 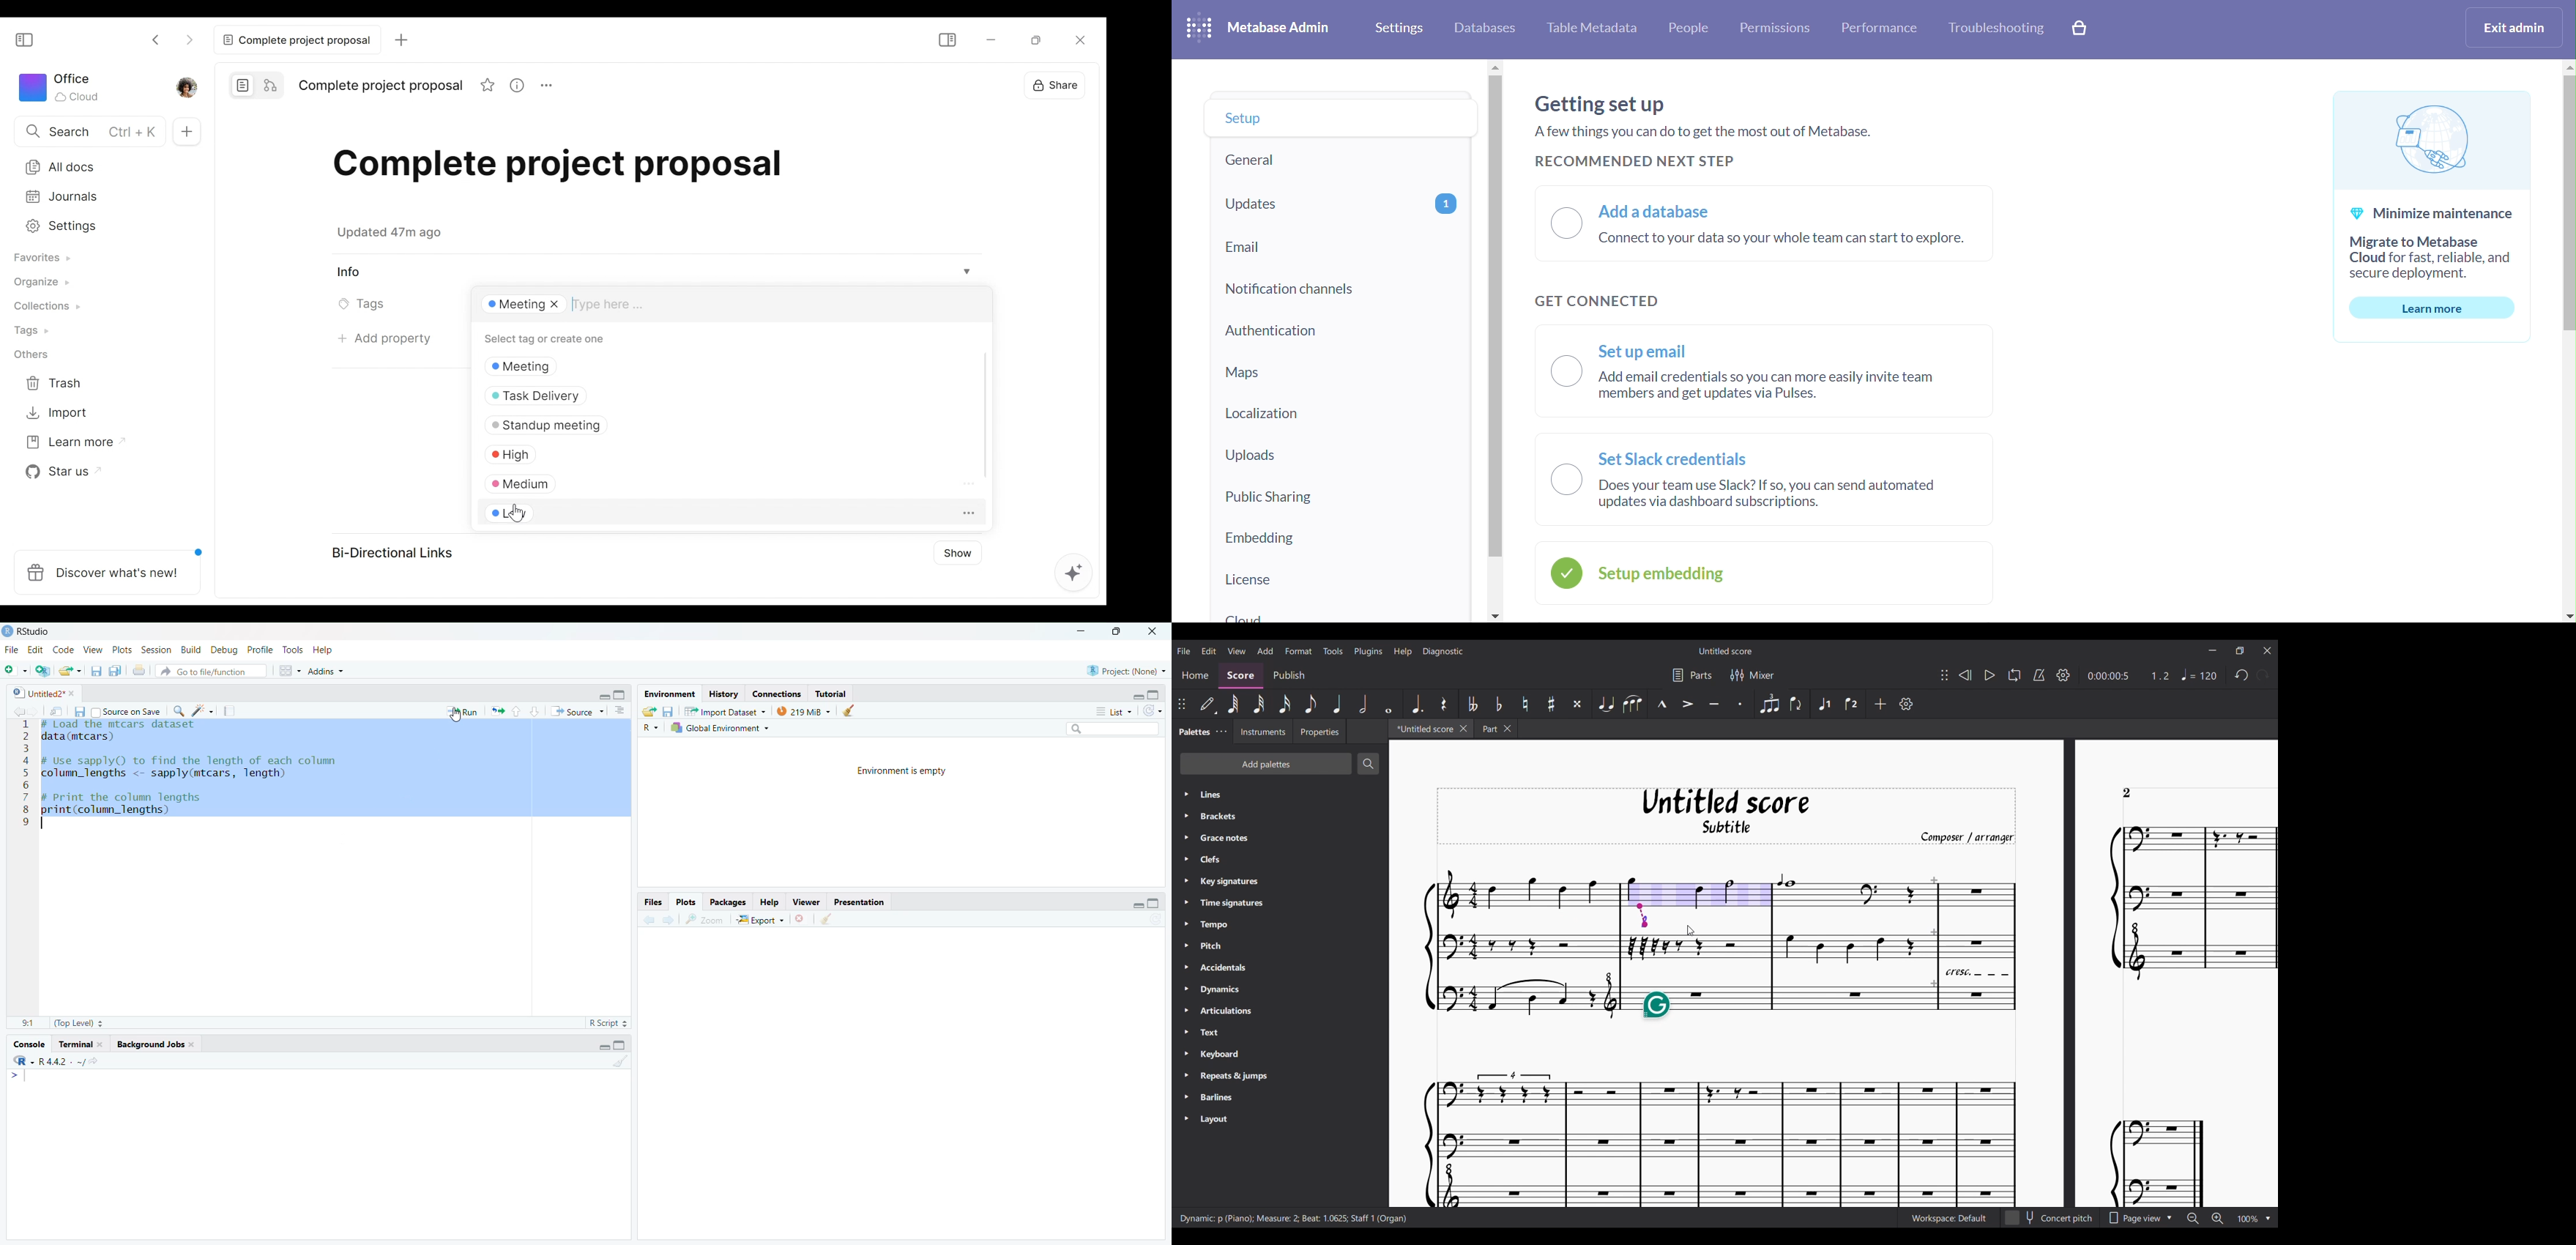 I want to click on Source, so click(x=577, y=711).